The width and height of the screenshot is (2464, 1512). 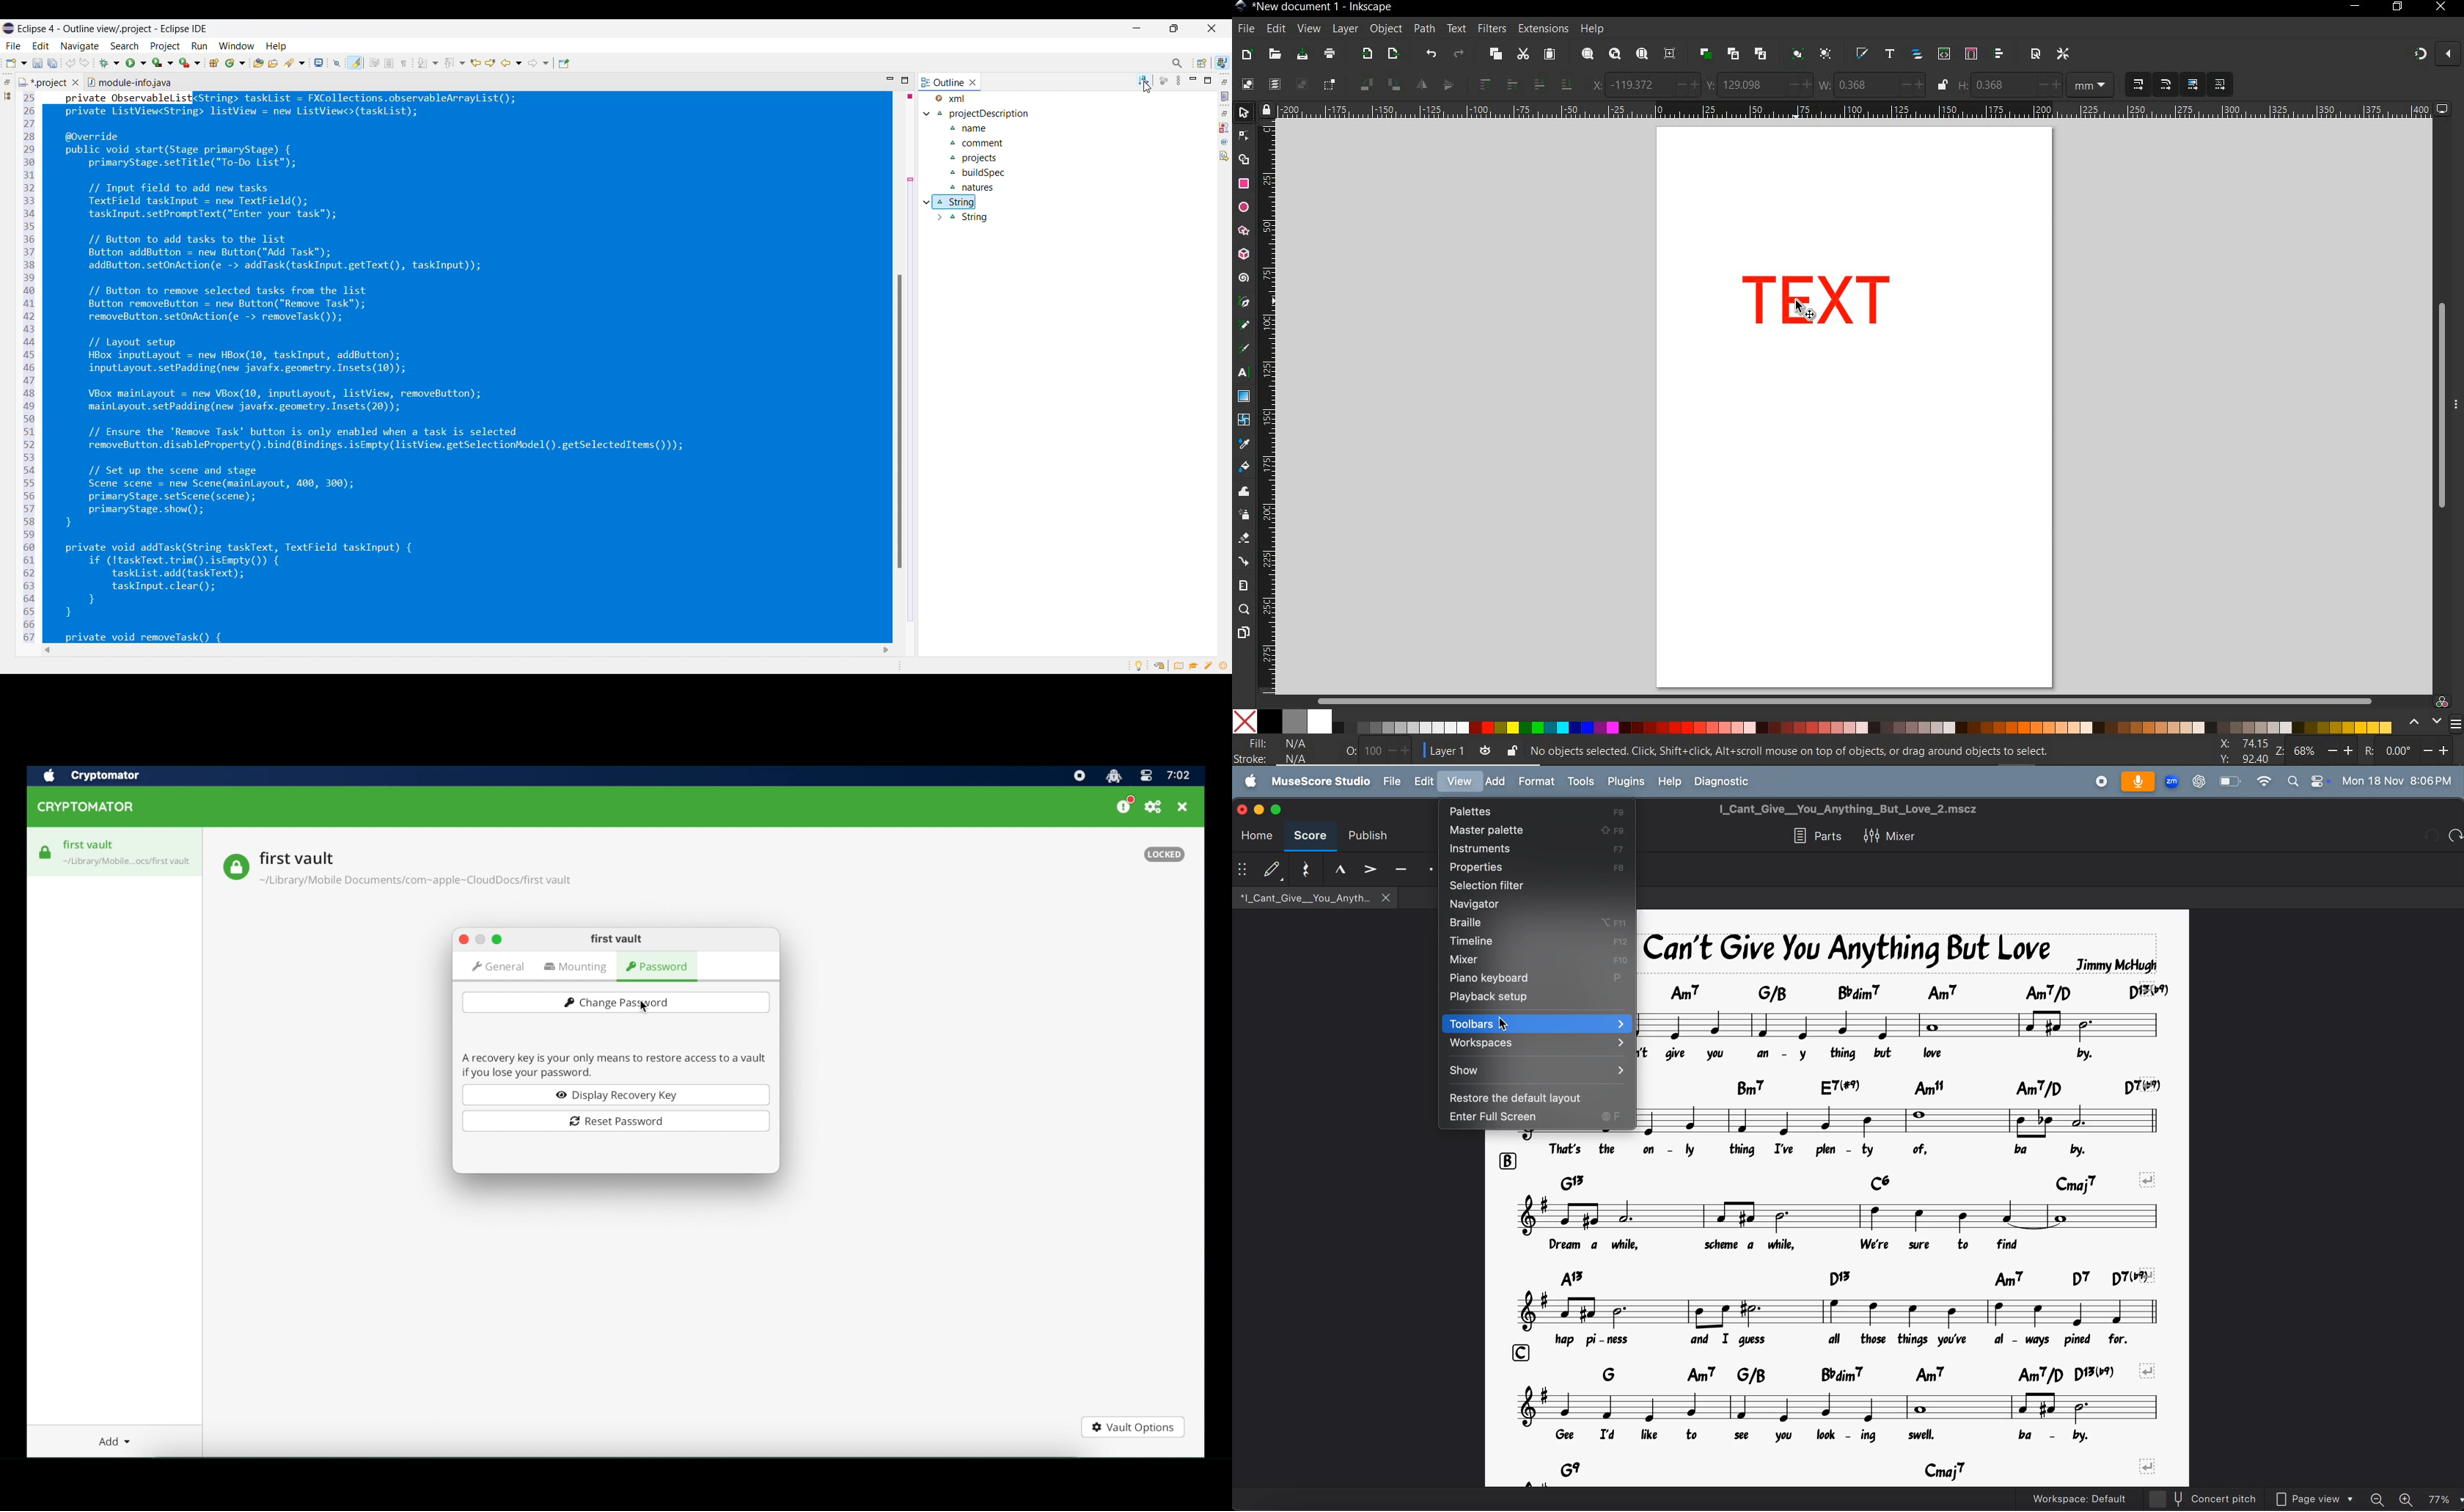 What do you see at coordinates (1494, 780) in the screenshot?
I see `add` at bounding box center [1494, 780].